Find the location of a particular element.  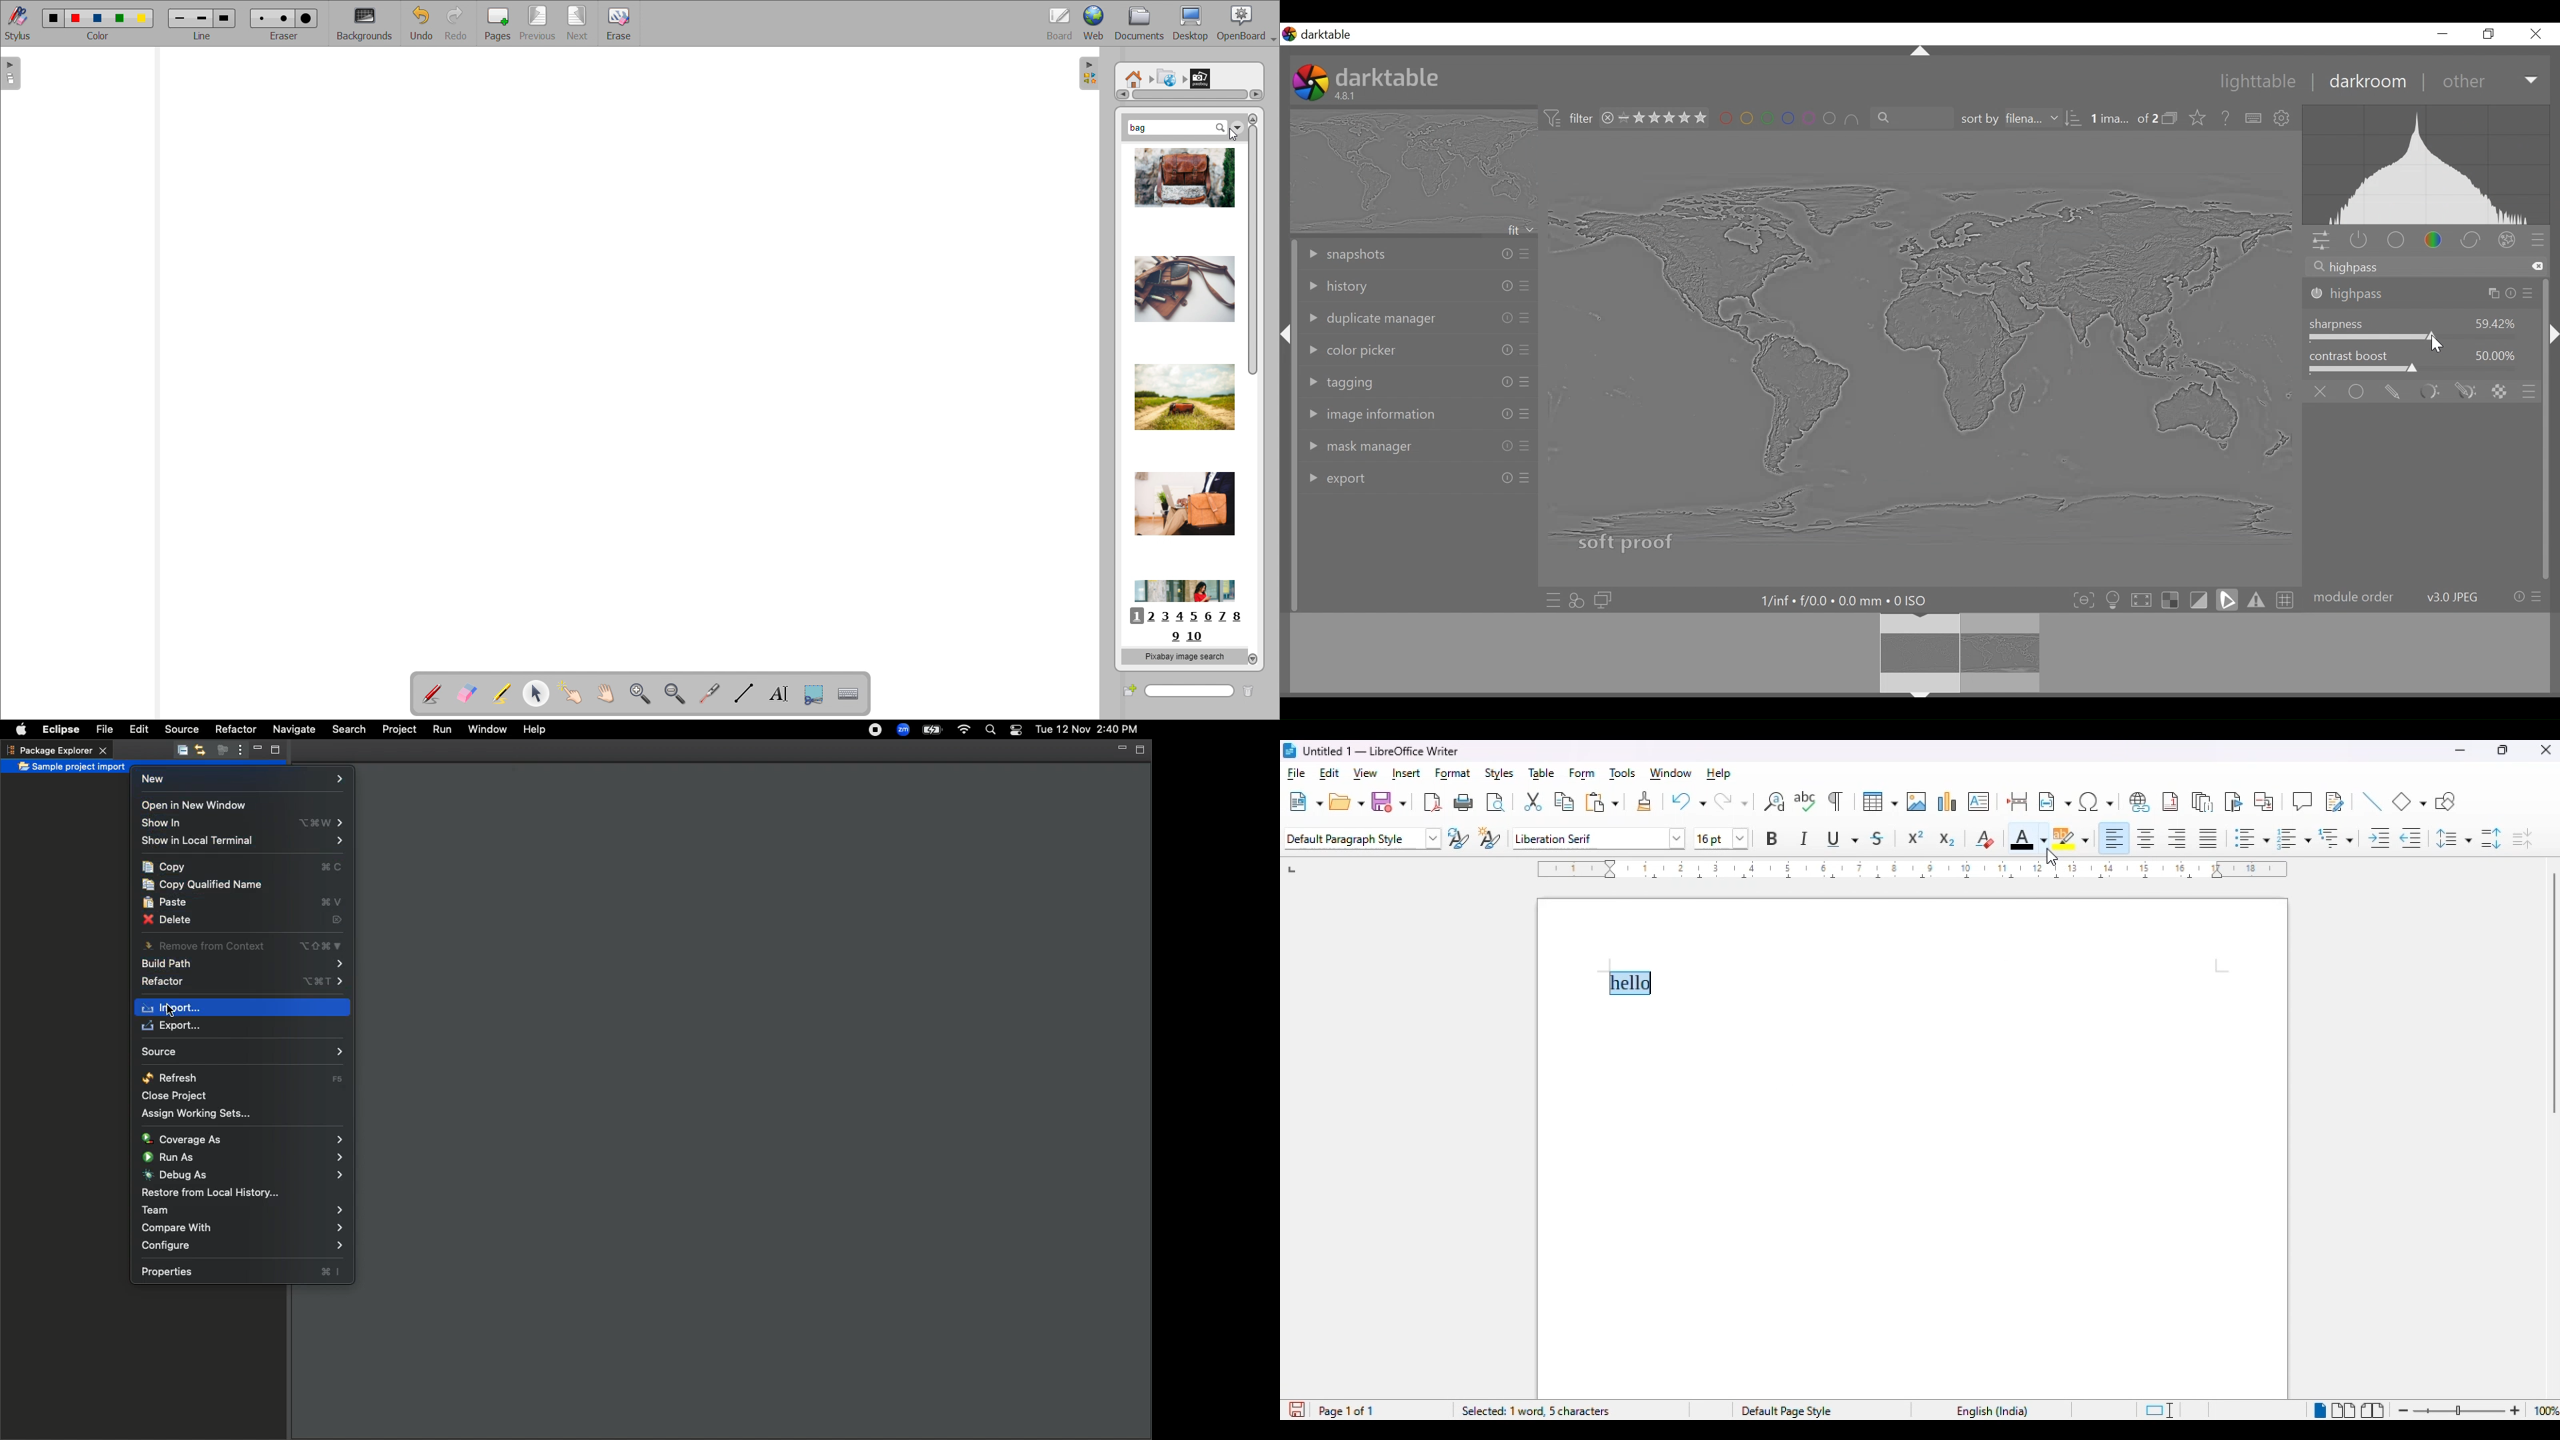

expand/collapse is located at coordinates (2552, 334).